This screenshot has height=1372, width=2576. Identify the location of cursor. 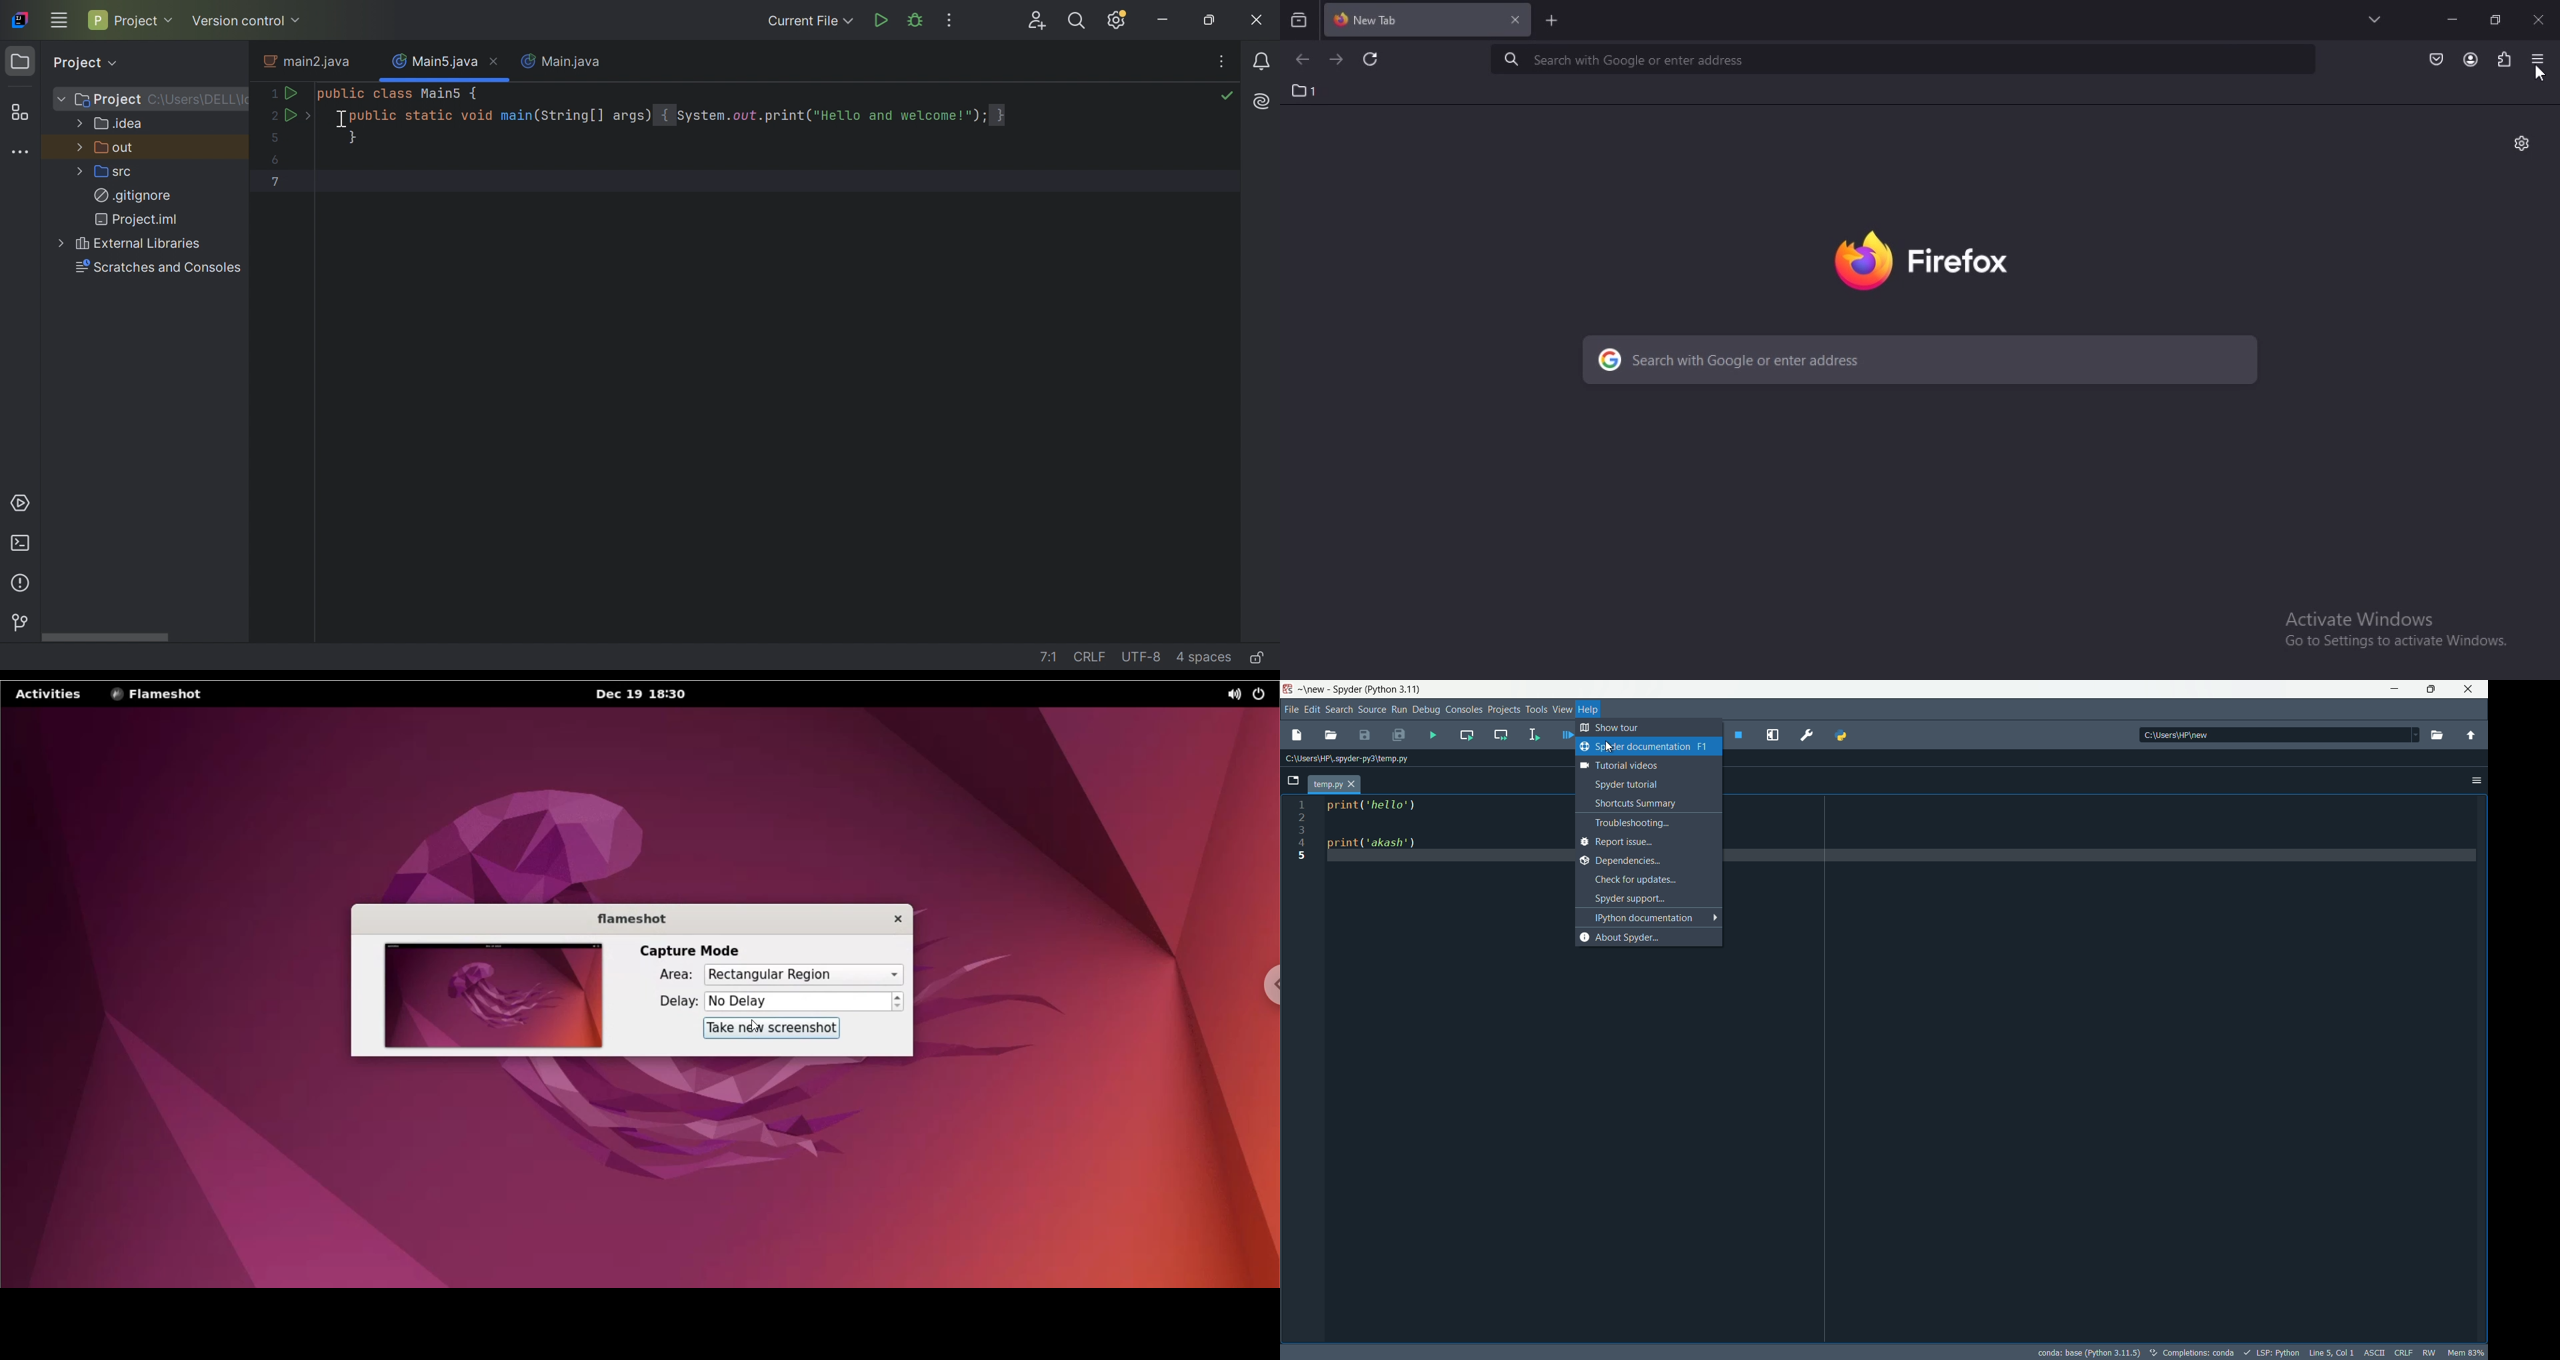
(2540, 76).